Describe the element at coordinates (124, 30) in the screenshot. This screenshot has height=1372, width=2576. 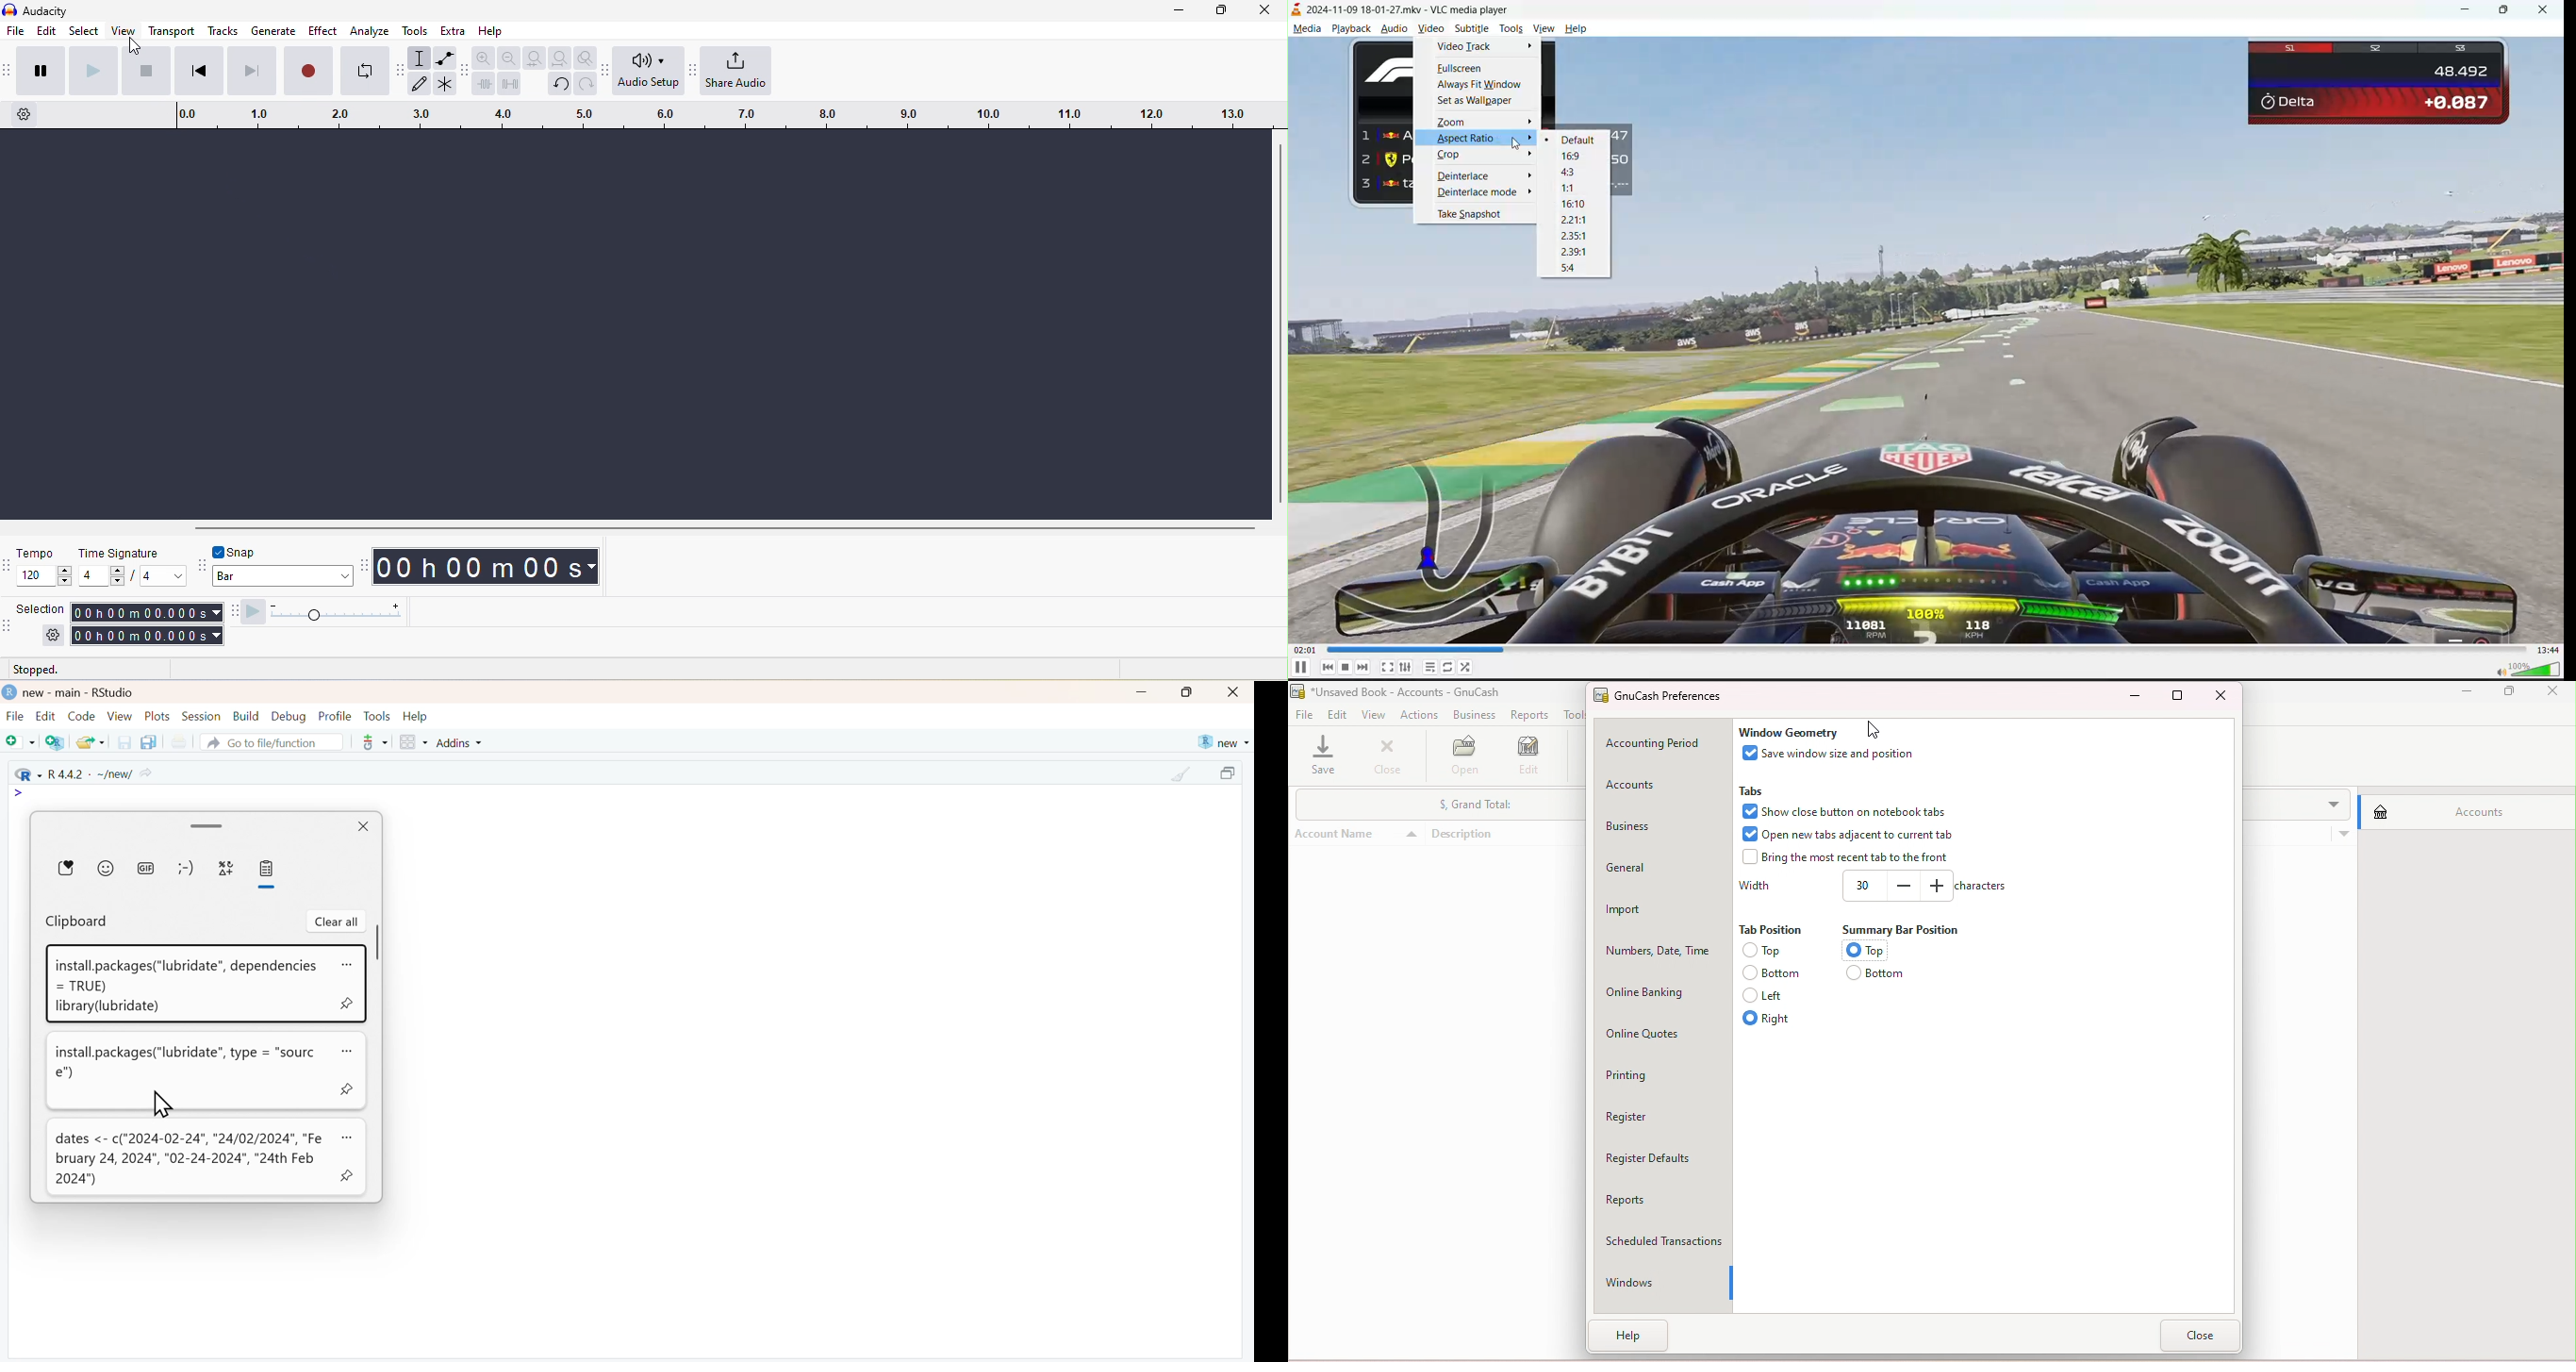
I see `view` at that location.